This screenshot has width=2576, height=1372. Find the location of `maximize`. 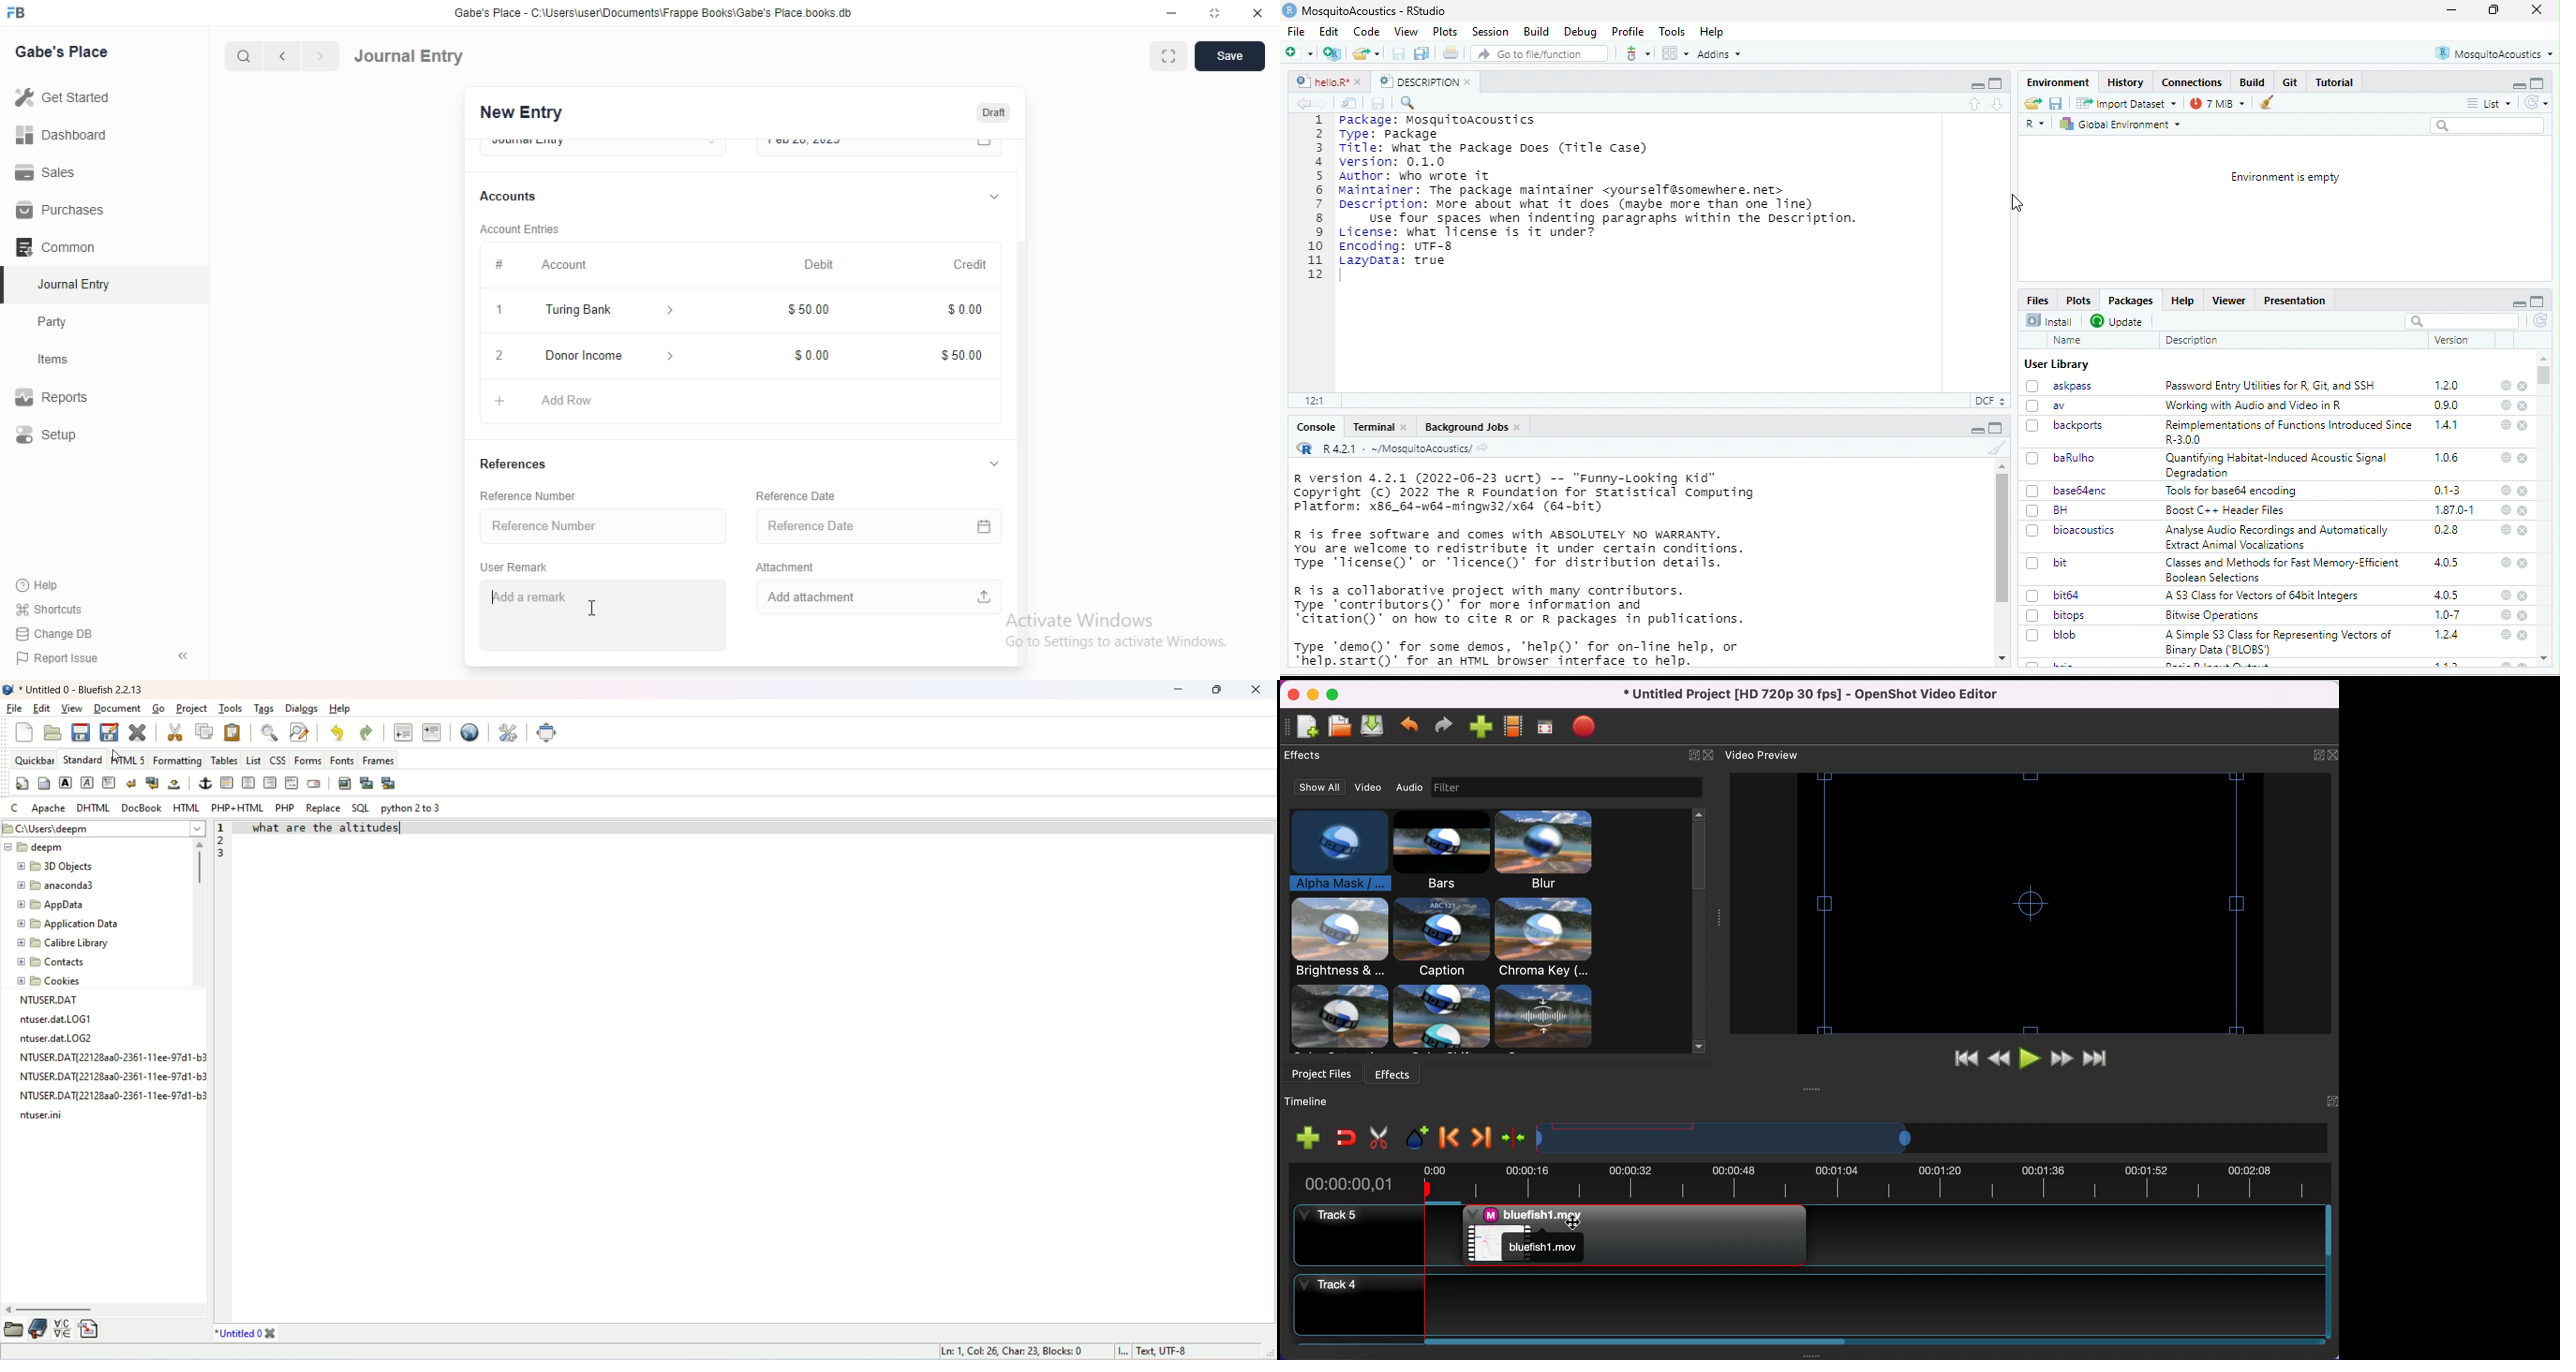

maximize is located at coordinates (1335, 694).